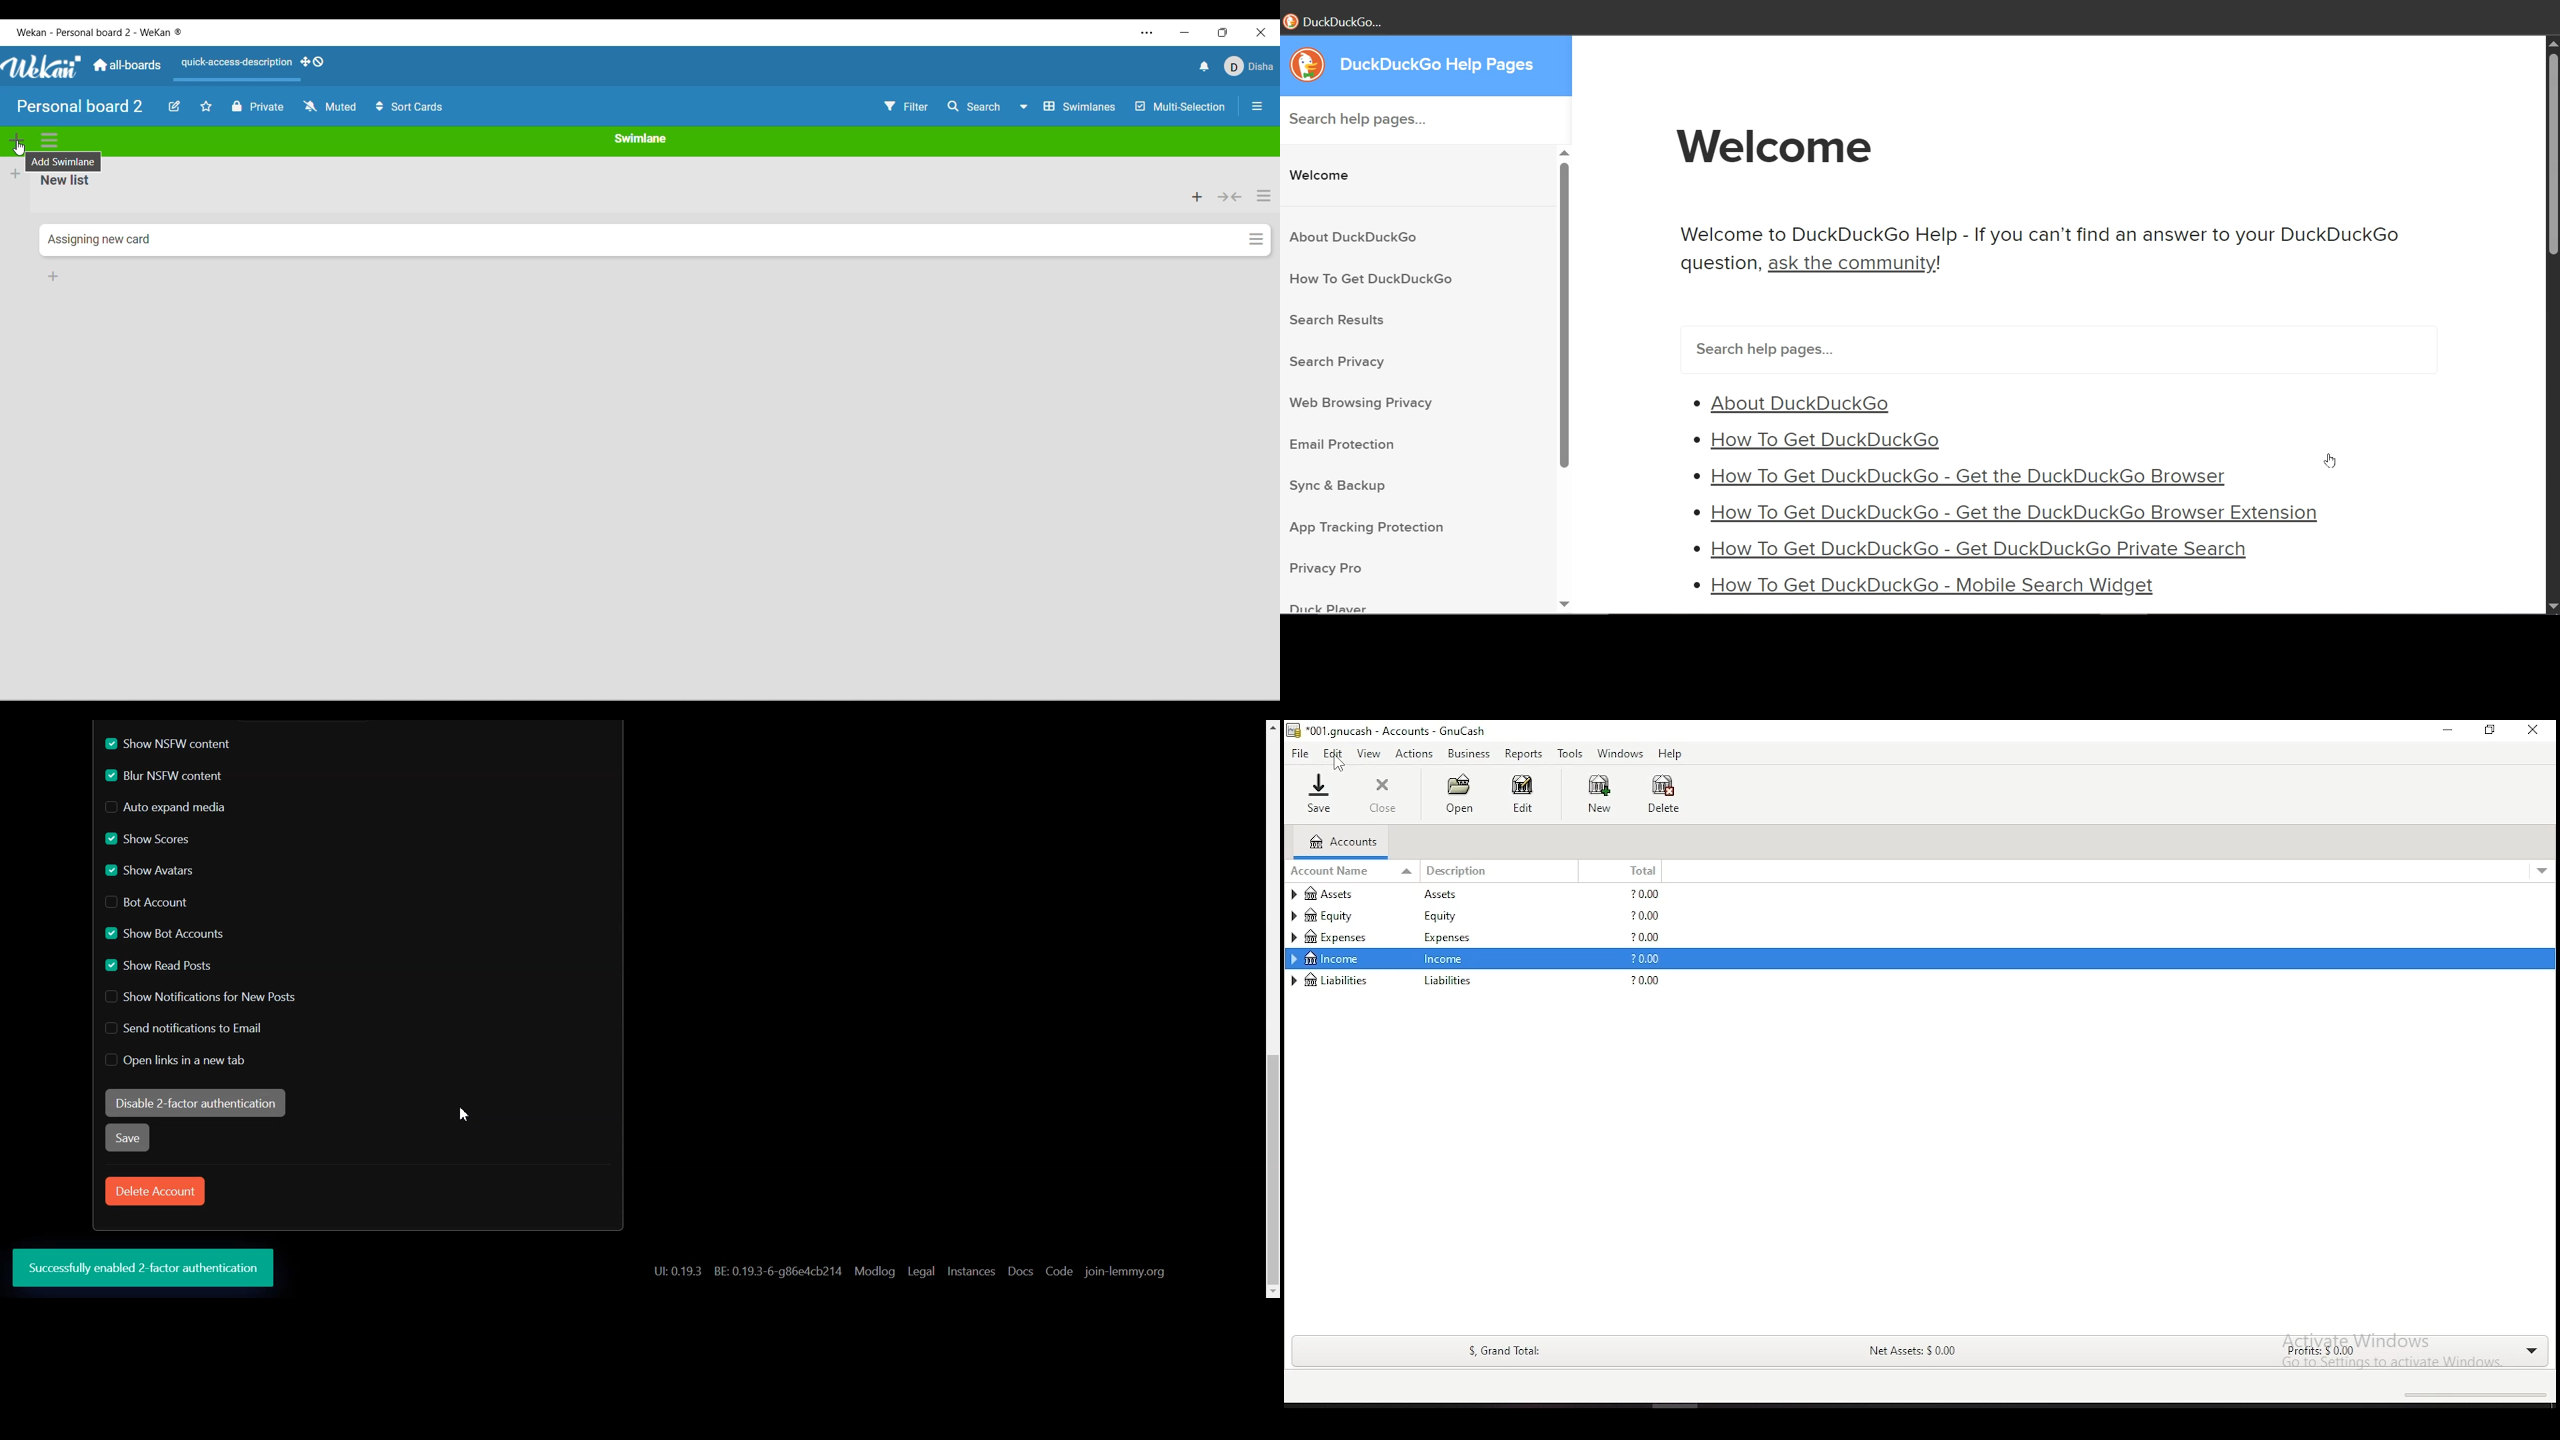  What do you see at coordinates (1339, 486) in the screenshot?
I see `Sync & Backup` at bounding box center [1339, 486].